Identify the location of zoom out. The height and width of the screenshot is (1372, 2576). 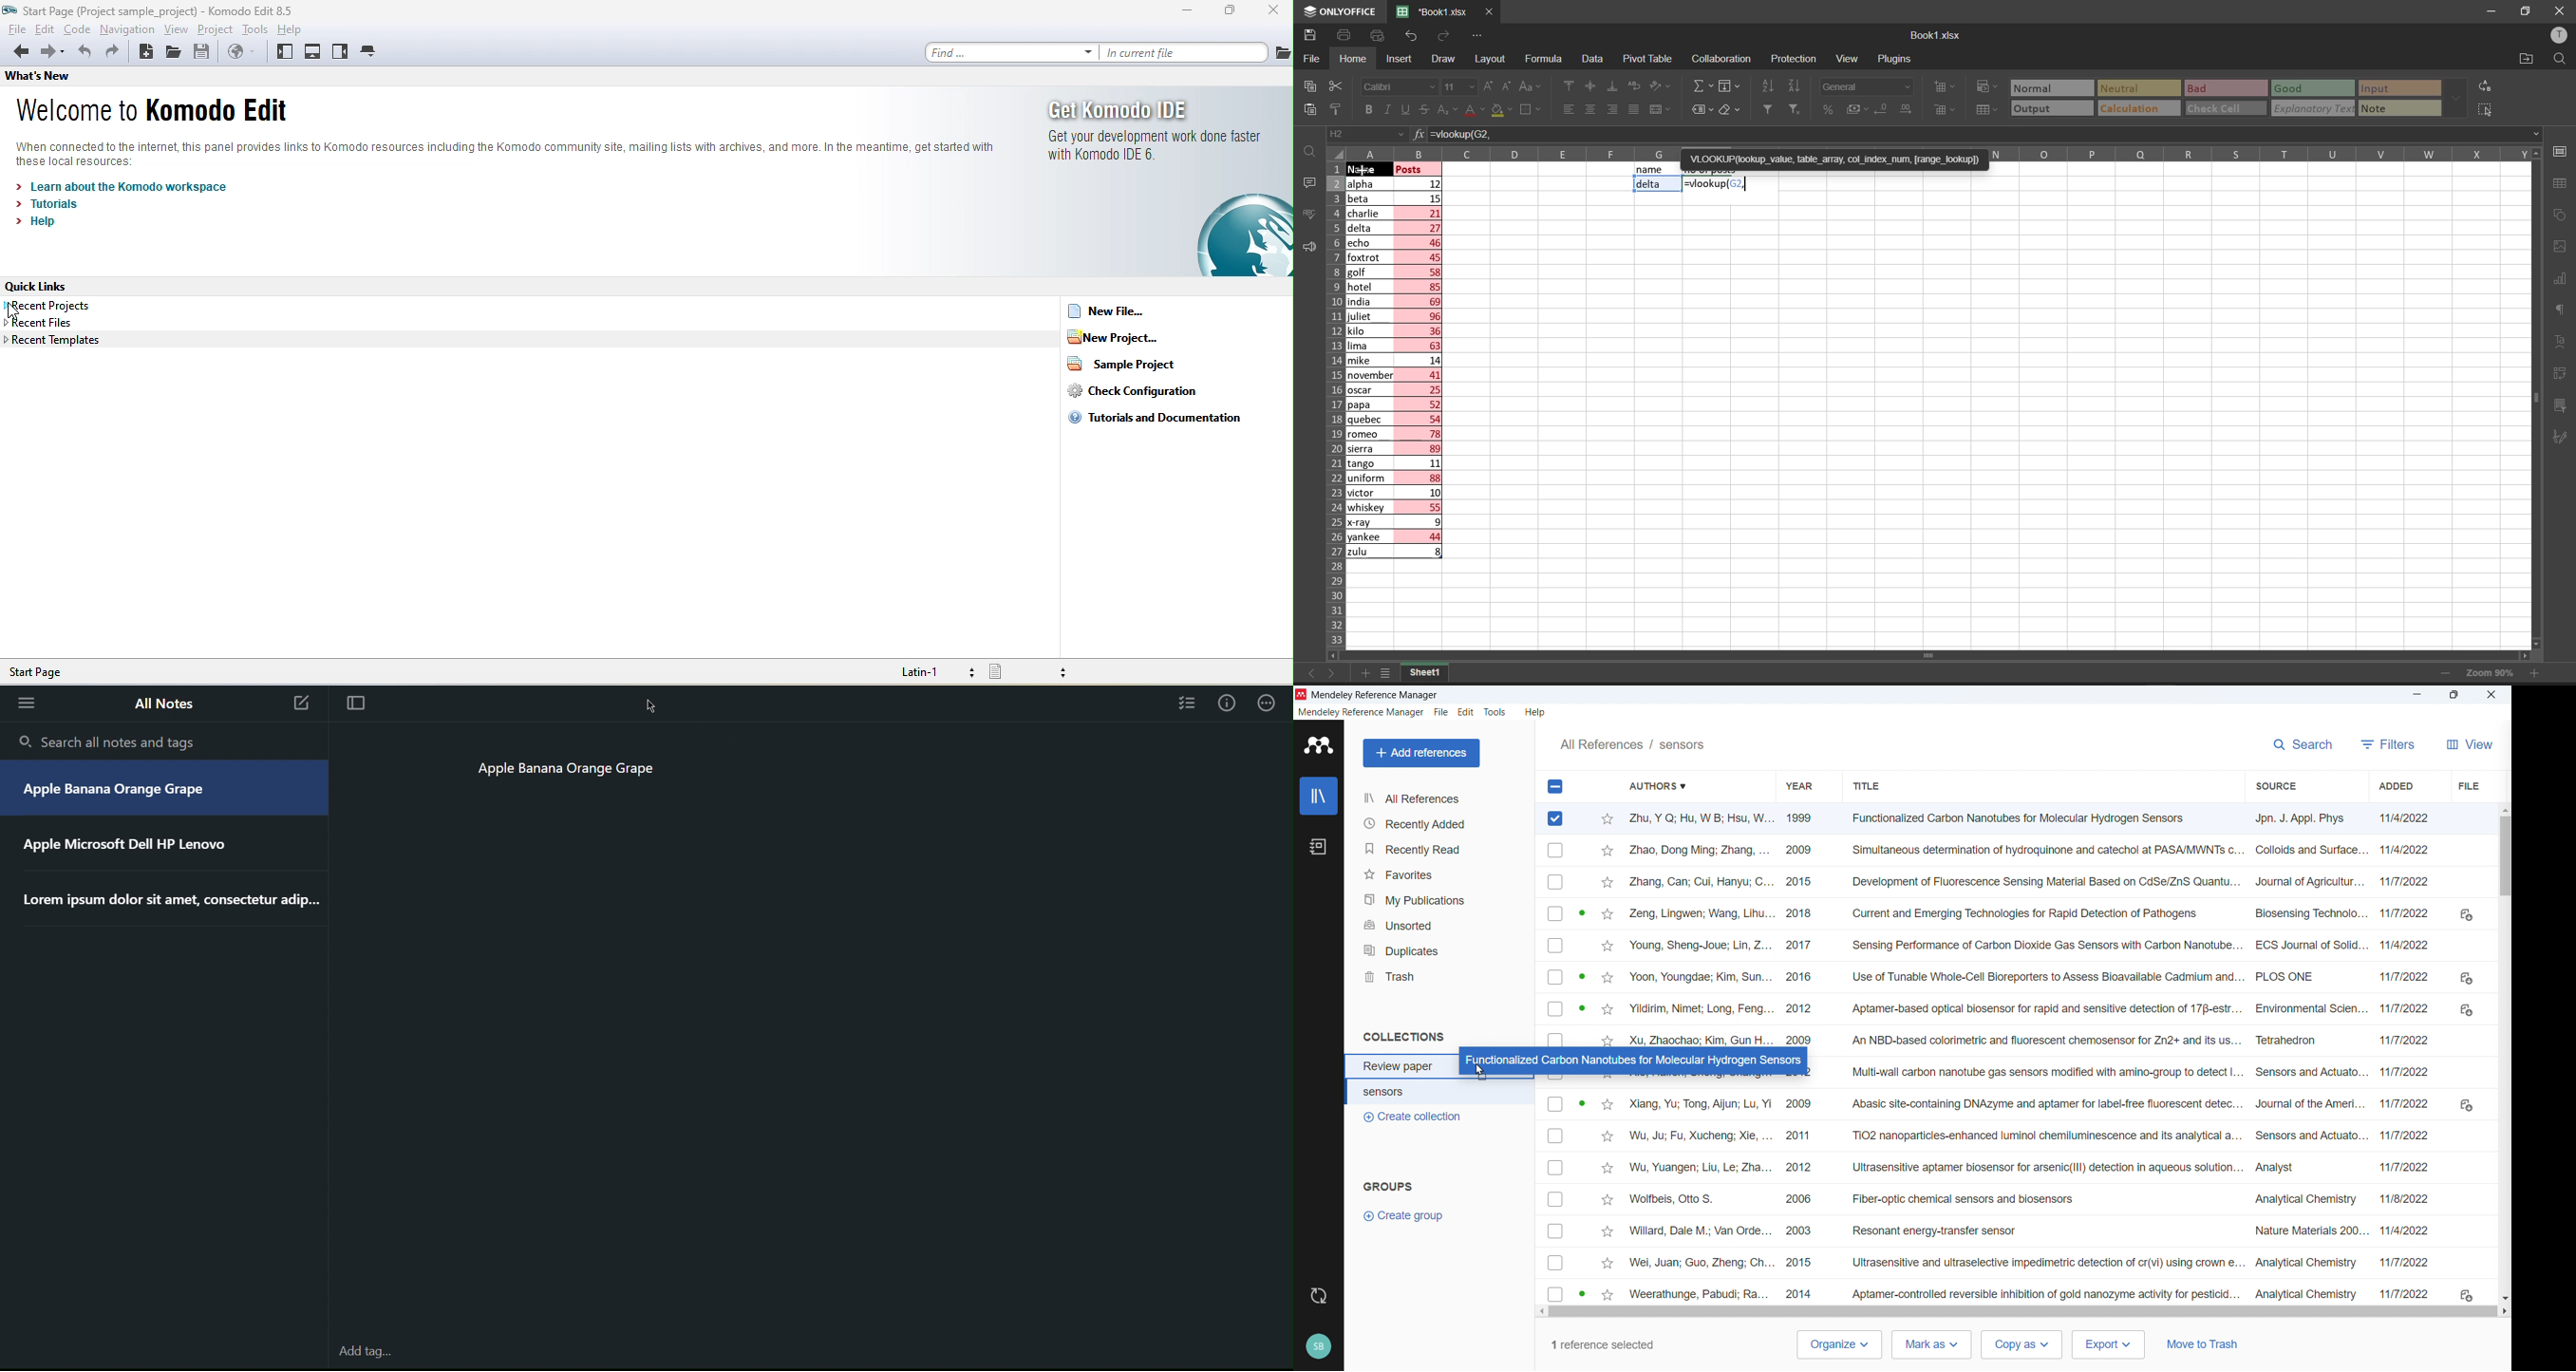
(2444, 675).